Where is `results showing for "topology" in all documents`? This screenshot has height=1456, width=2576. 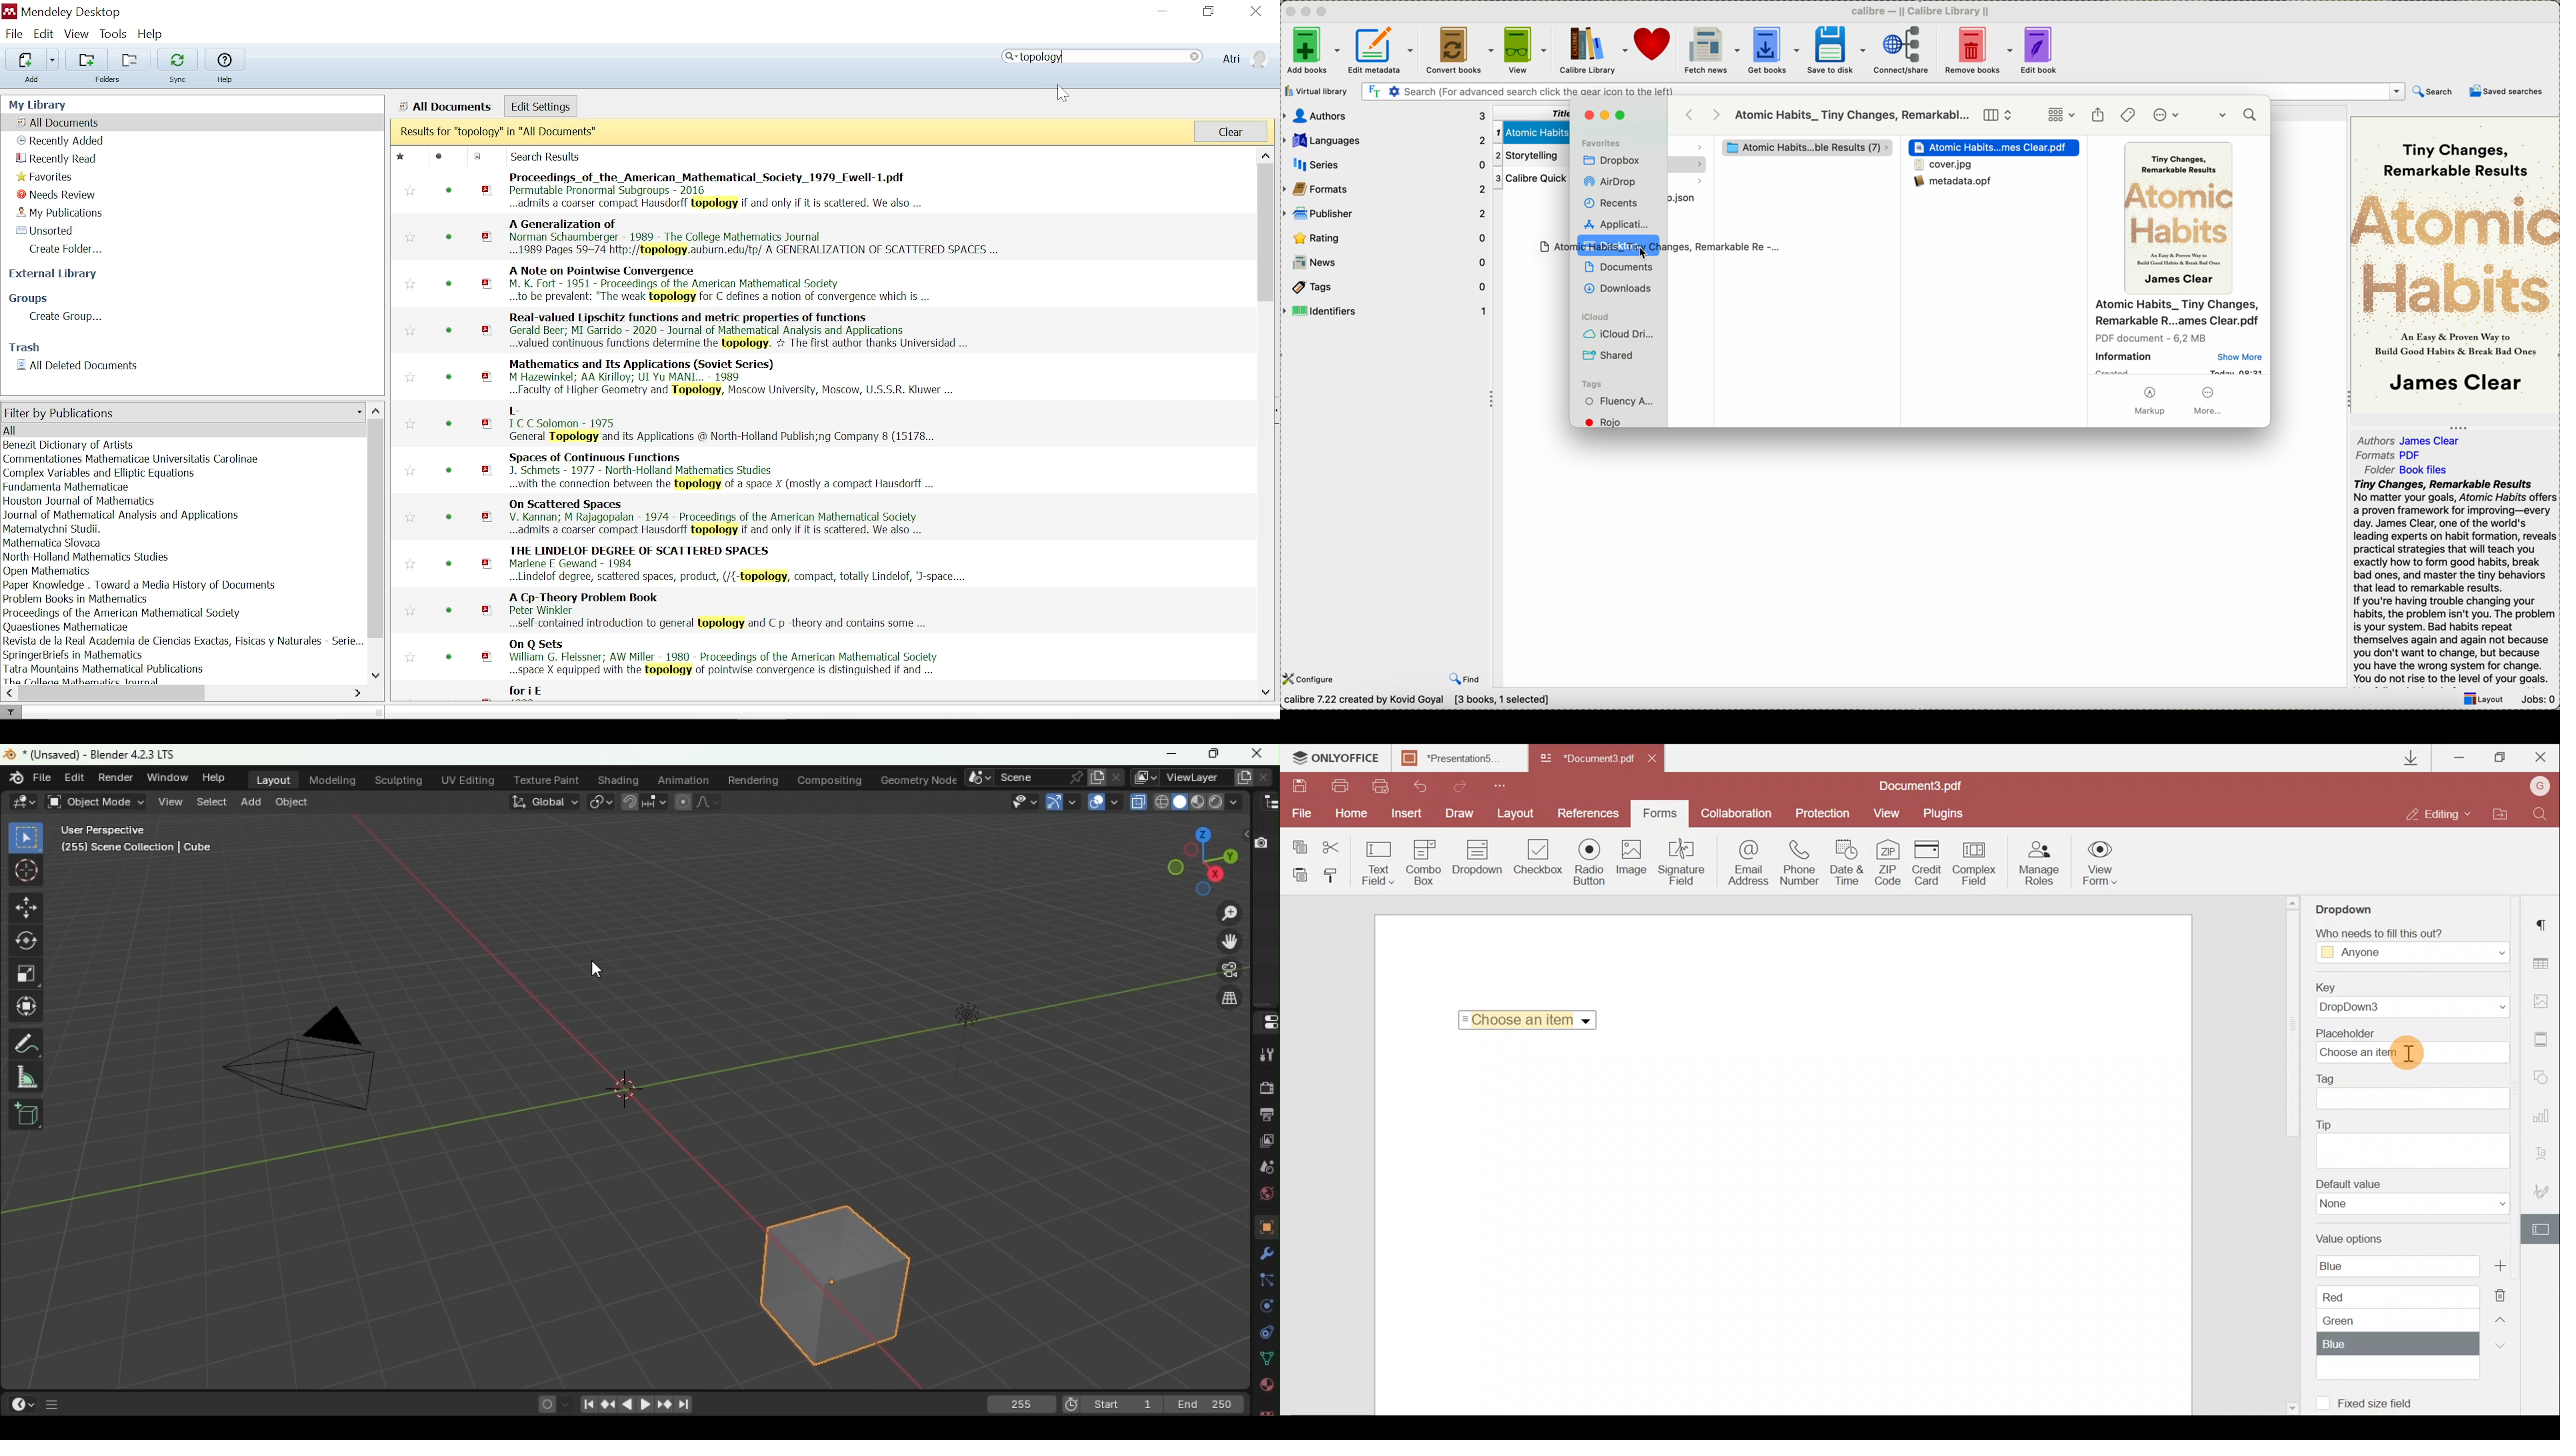
results showing for "topology" in all documents is located at coordinates (792, 132).